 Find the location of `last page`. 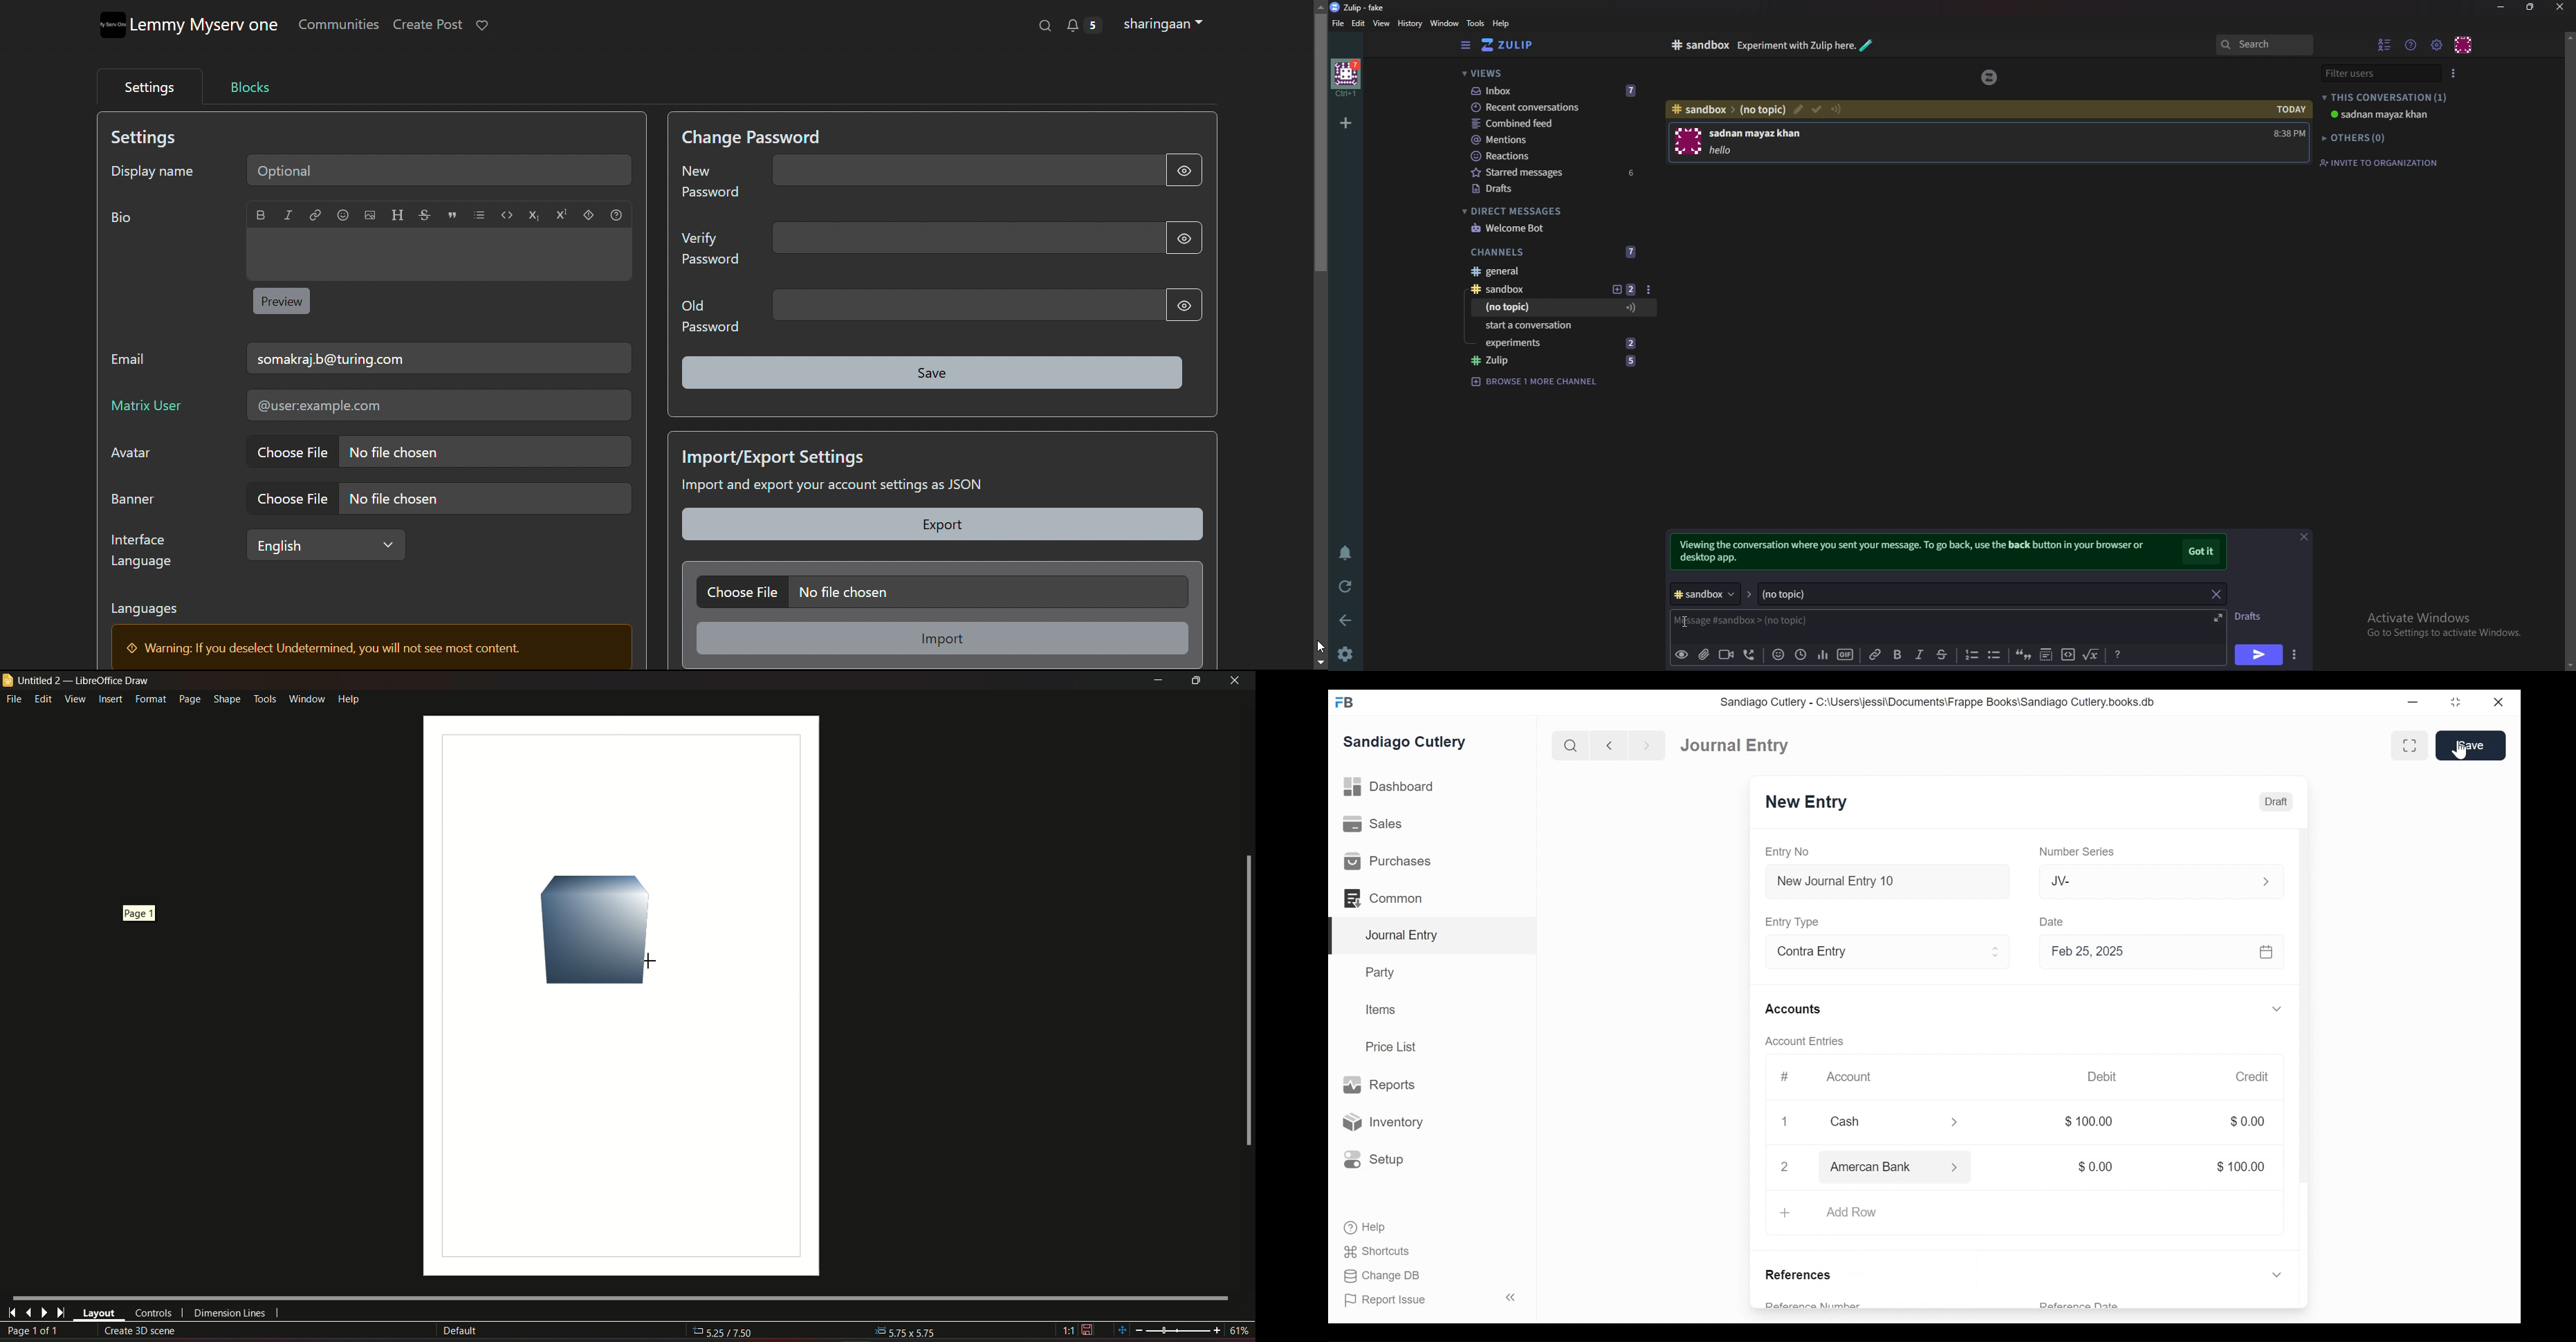

last page is located at coordinates (28, 1312).